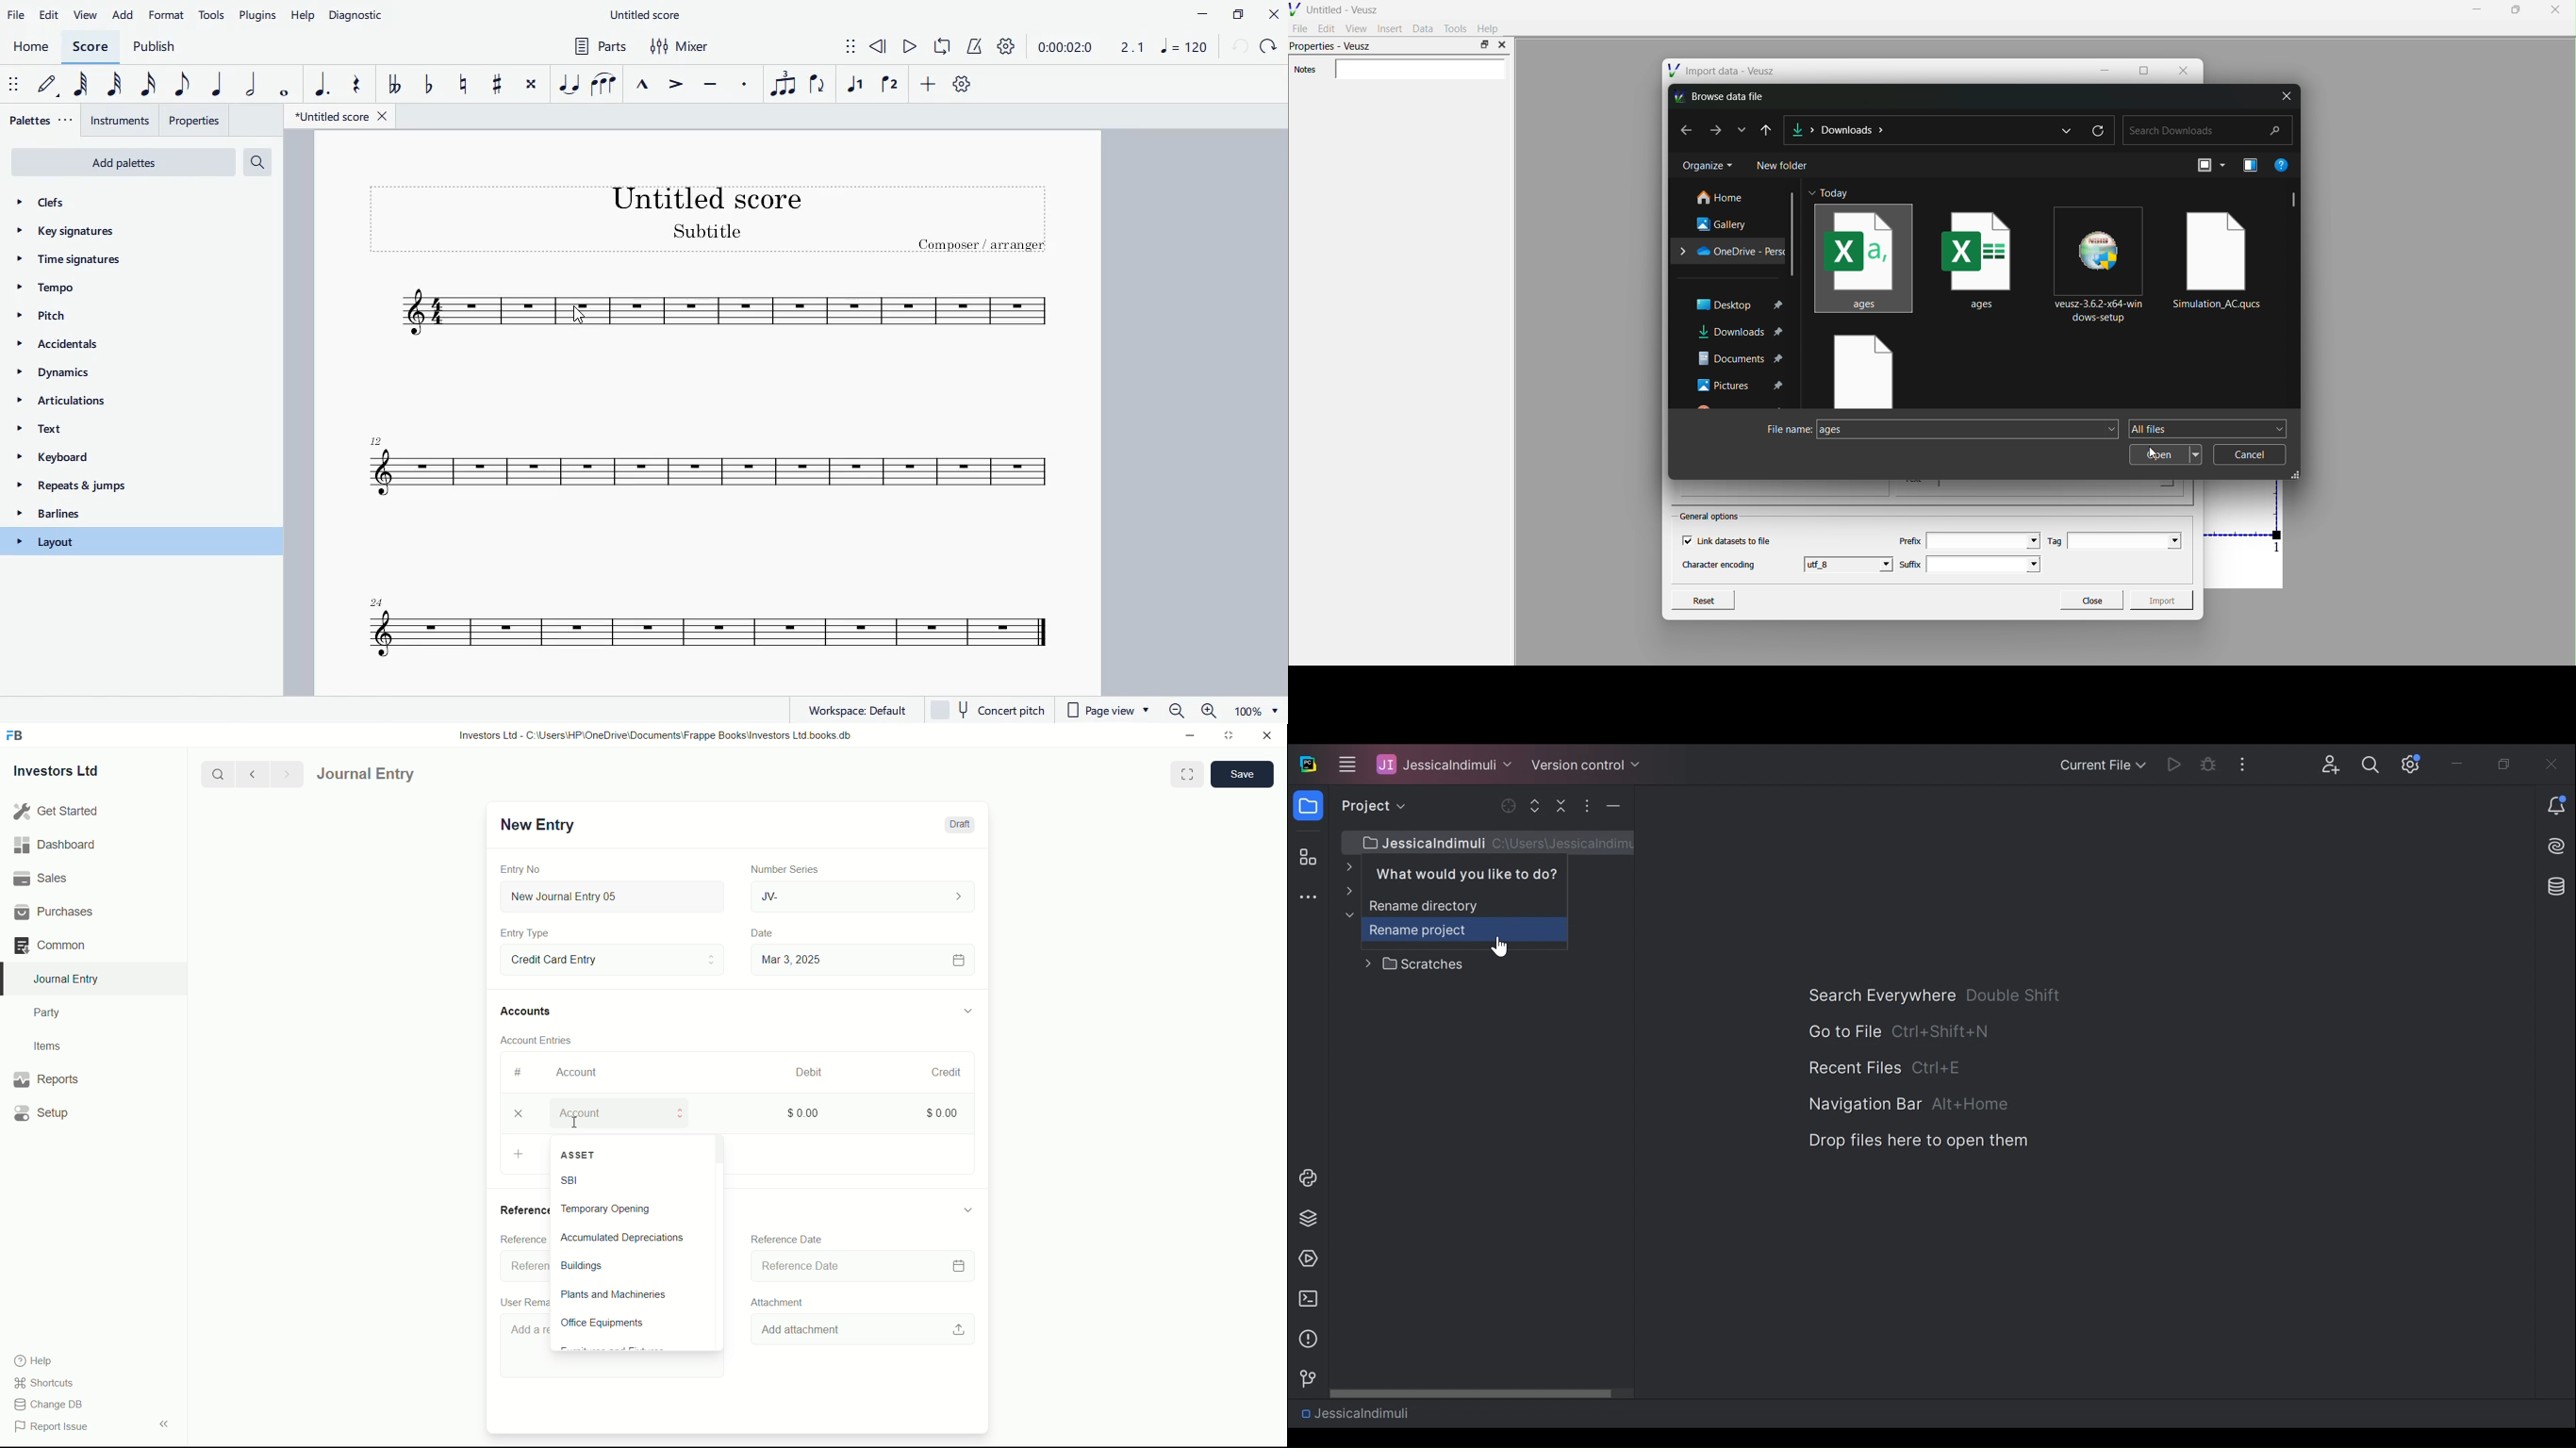 The width and height of the screenshot is (2576, 1456). I want to click on shortcuts, so click(47, 1383).